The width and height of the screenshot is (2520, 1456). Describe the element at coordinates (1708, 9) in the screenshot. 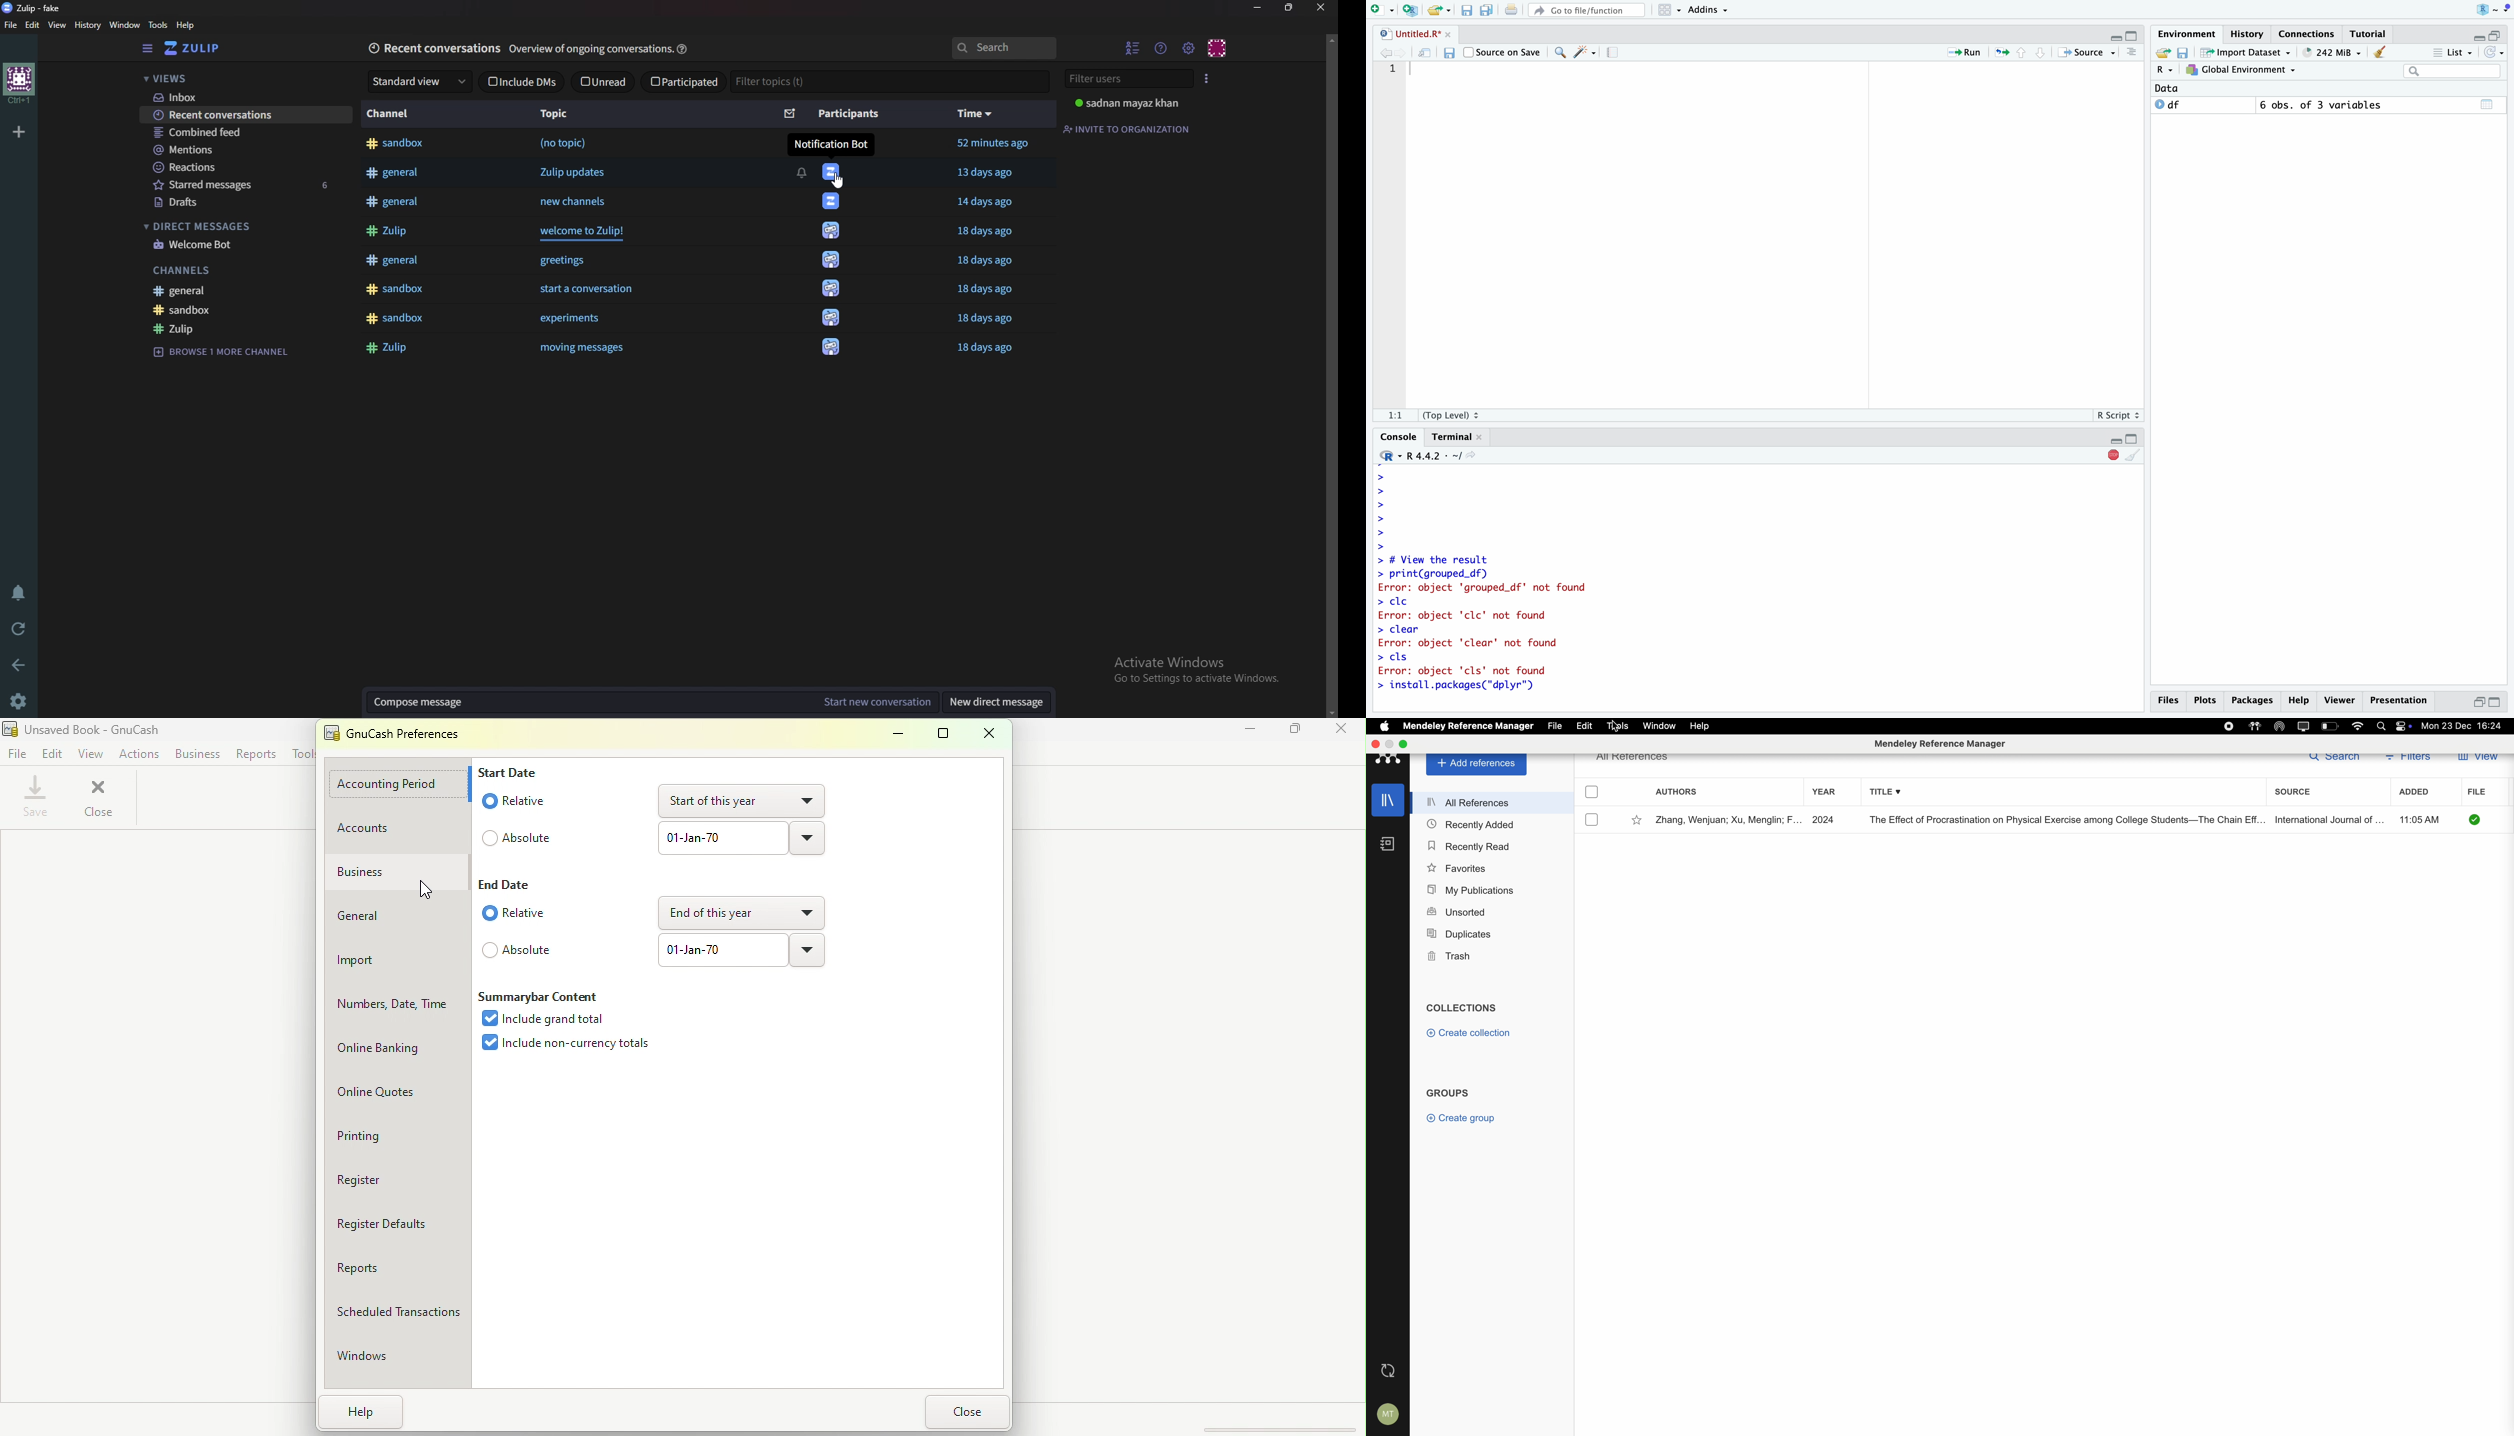

I see `Addins` at that location.